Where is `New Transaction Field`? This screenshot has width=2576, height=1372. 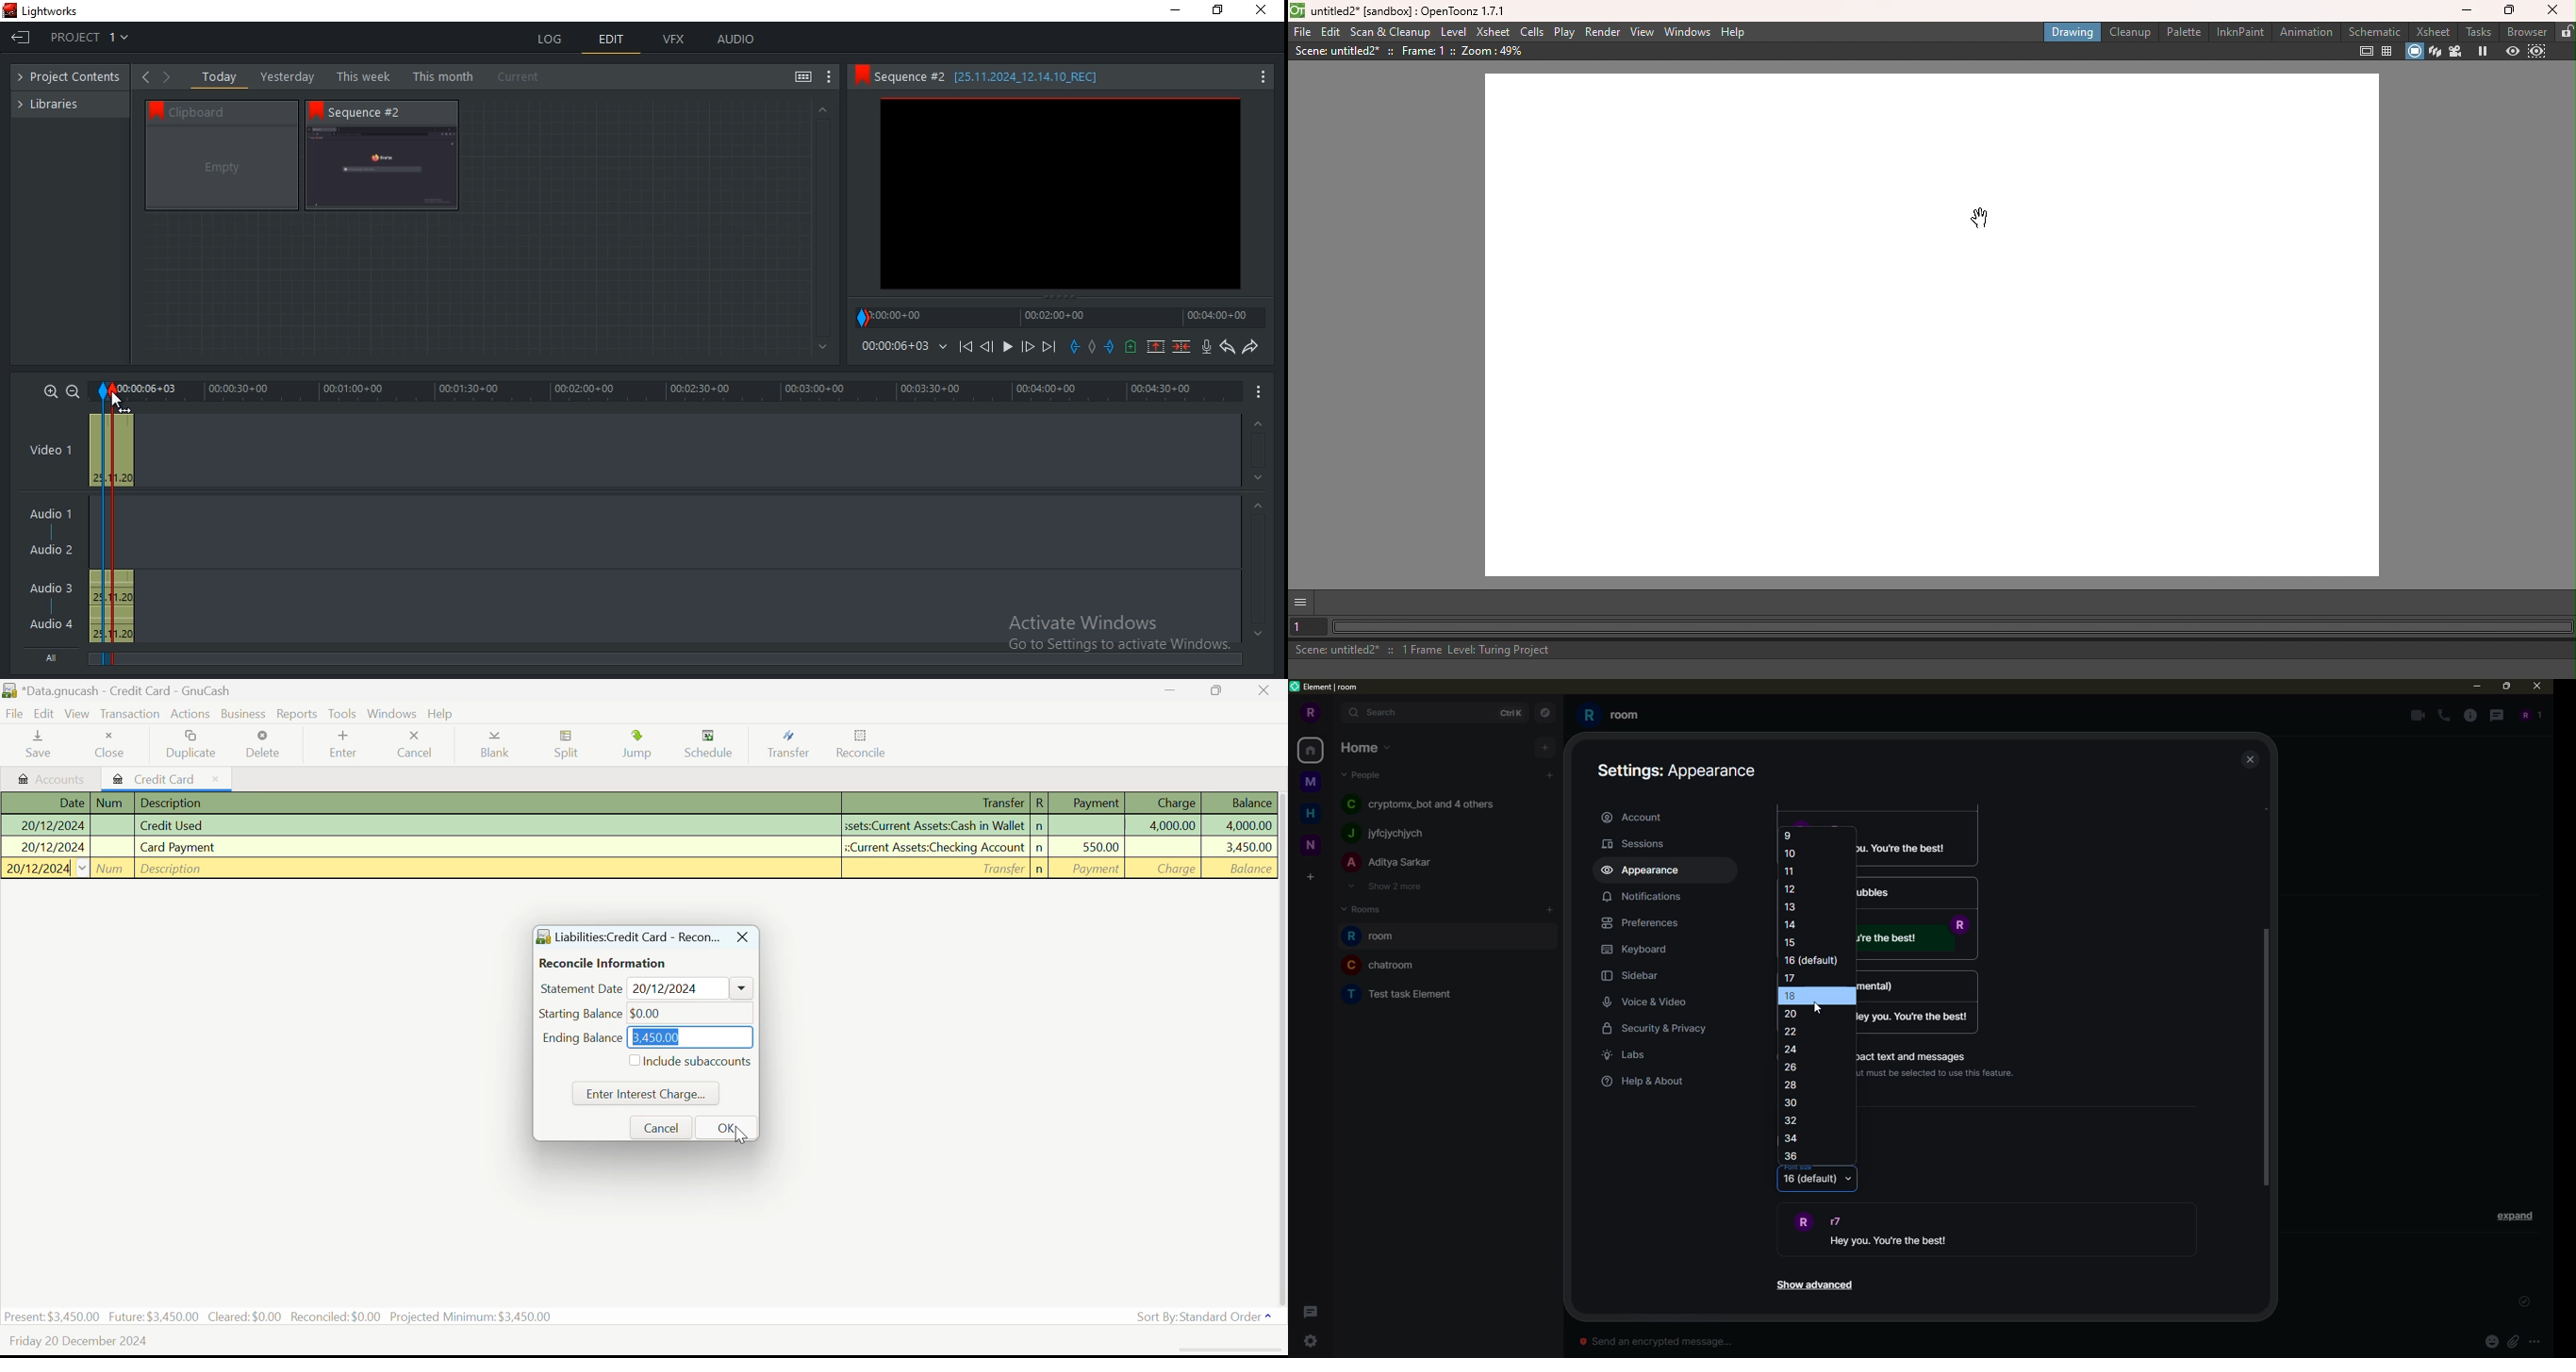
New Transaction Field is located at coordinates (636, 869).